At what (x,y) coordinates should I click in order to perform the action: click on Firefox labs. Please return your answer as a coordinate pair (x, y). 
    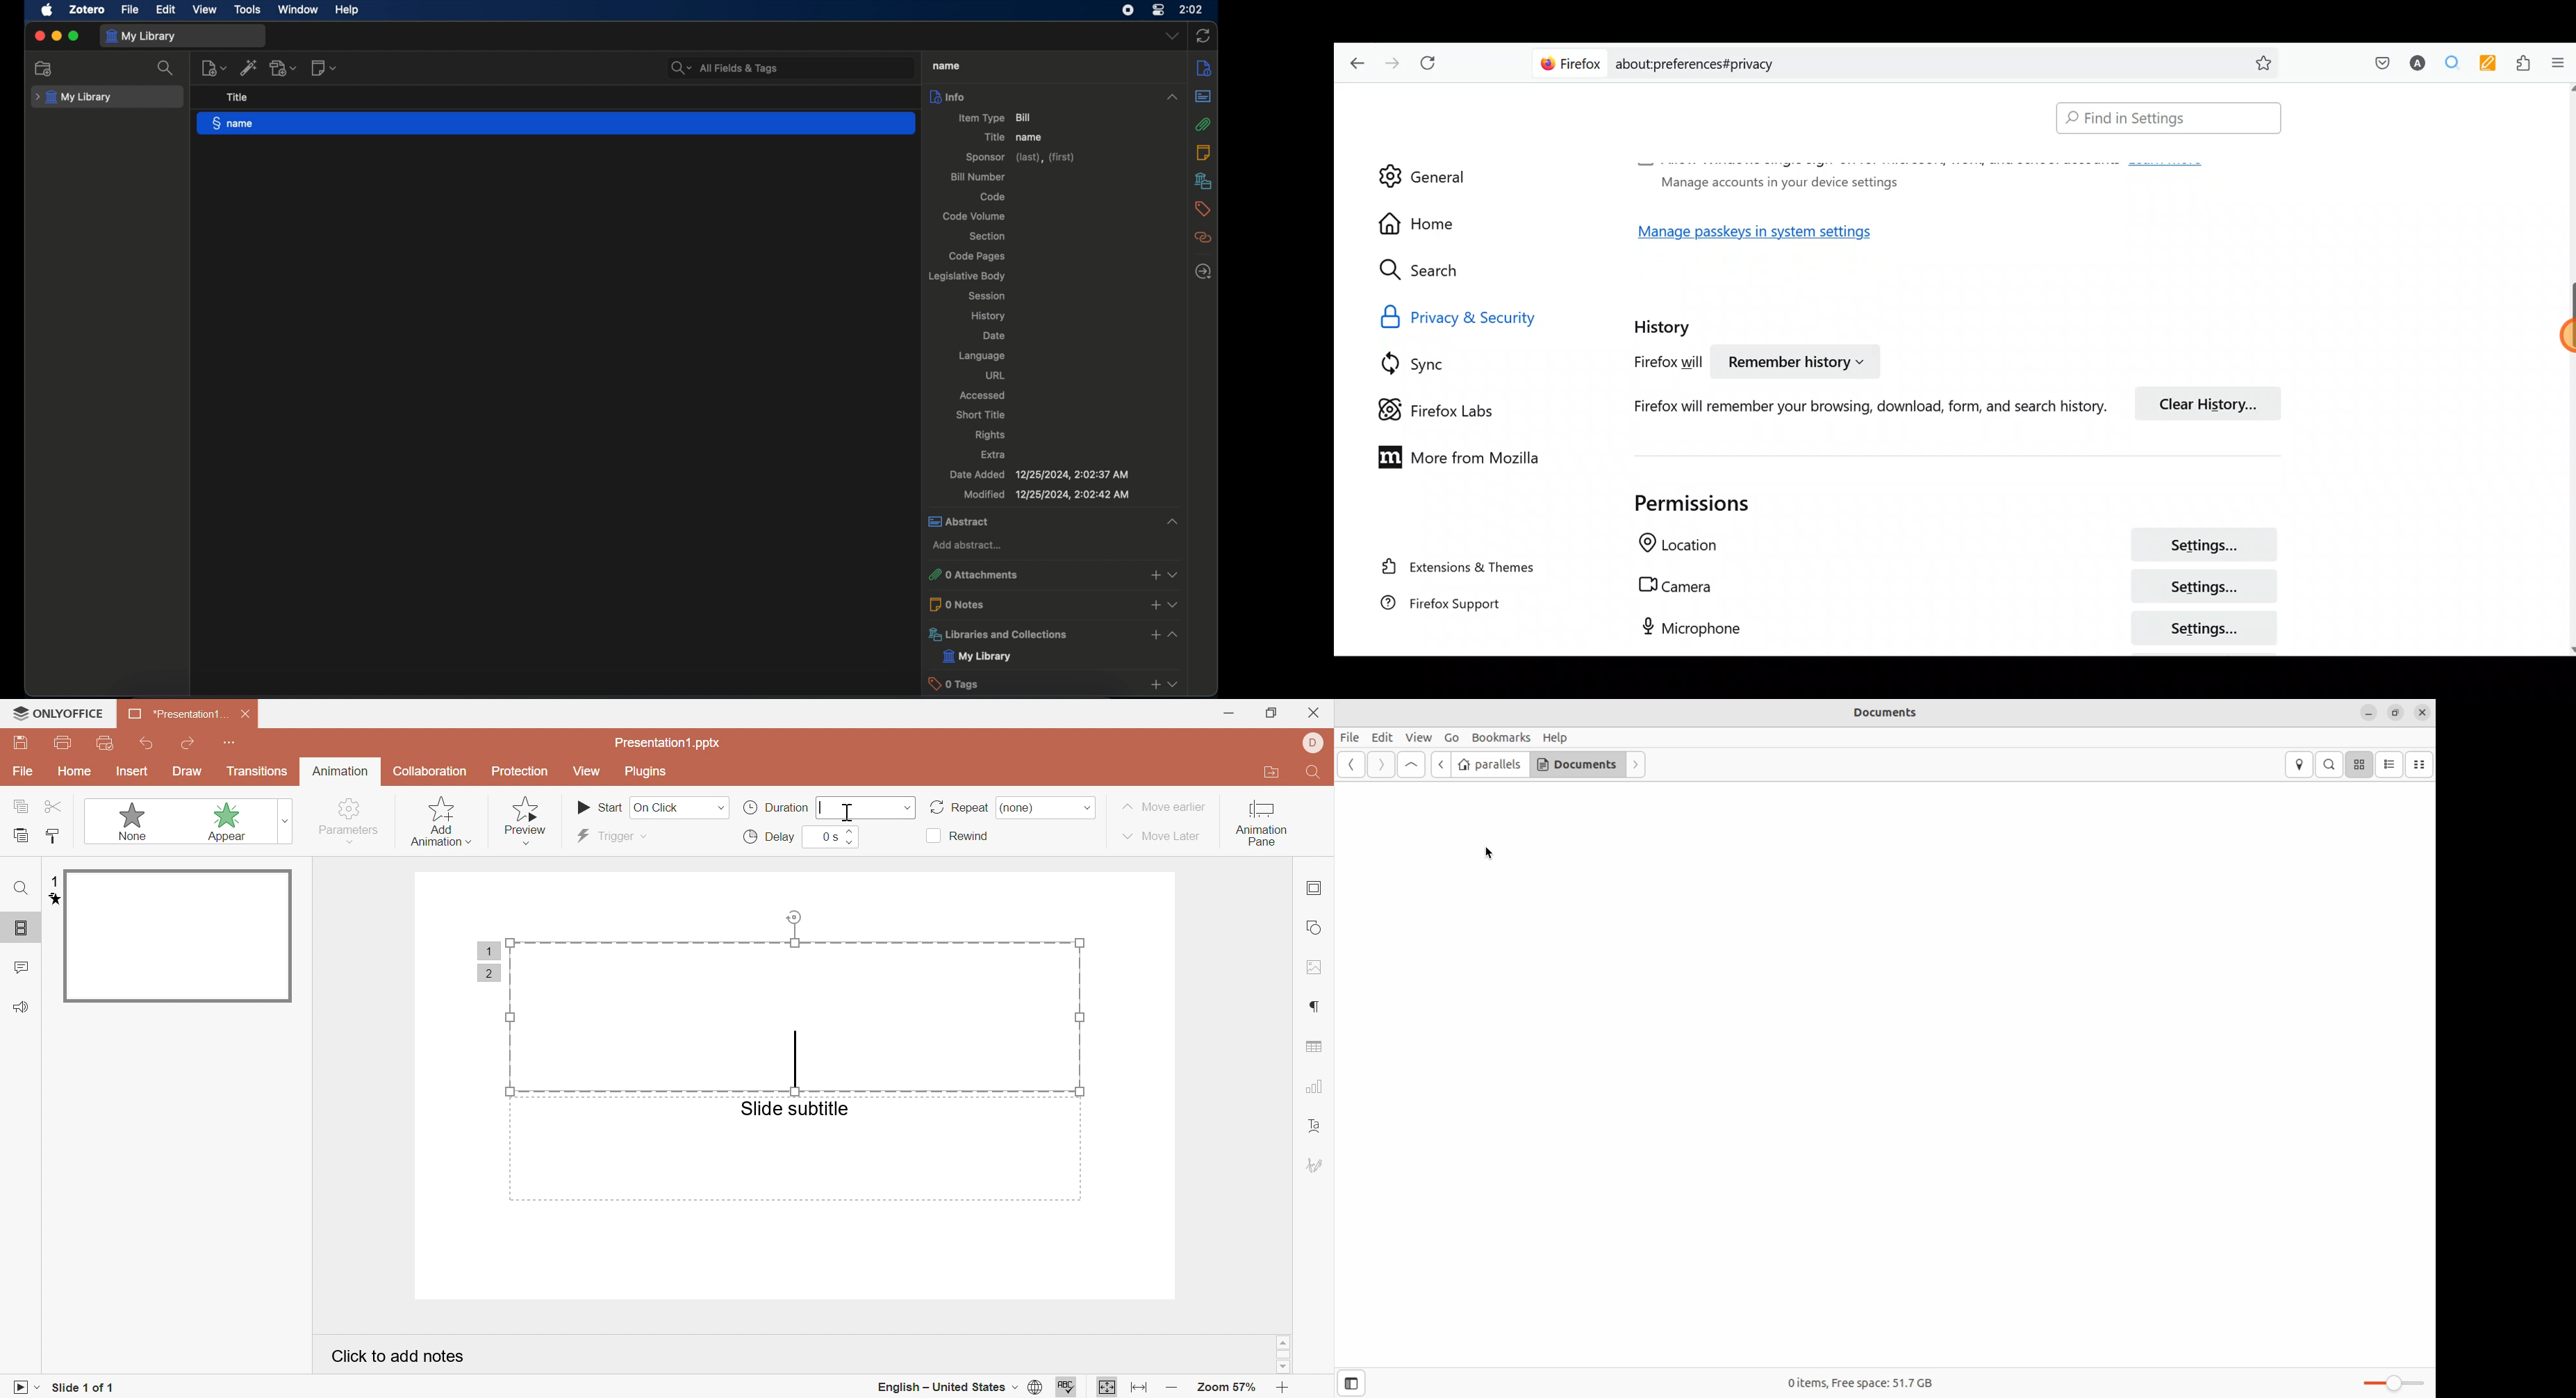
    Looking at the image, I should click on (1447, 408).